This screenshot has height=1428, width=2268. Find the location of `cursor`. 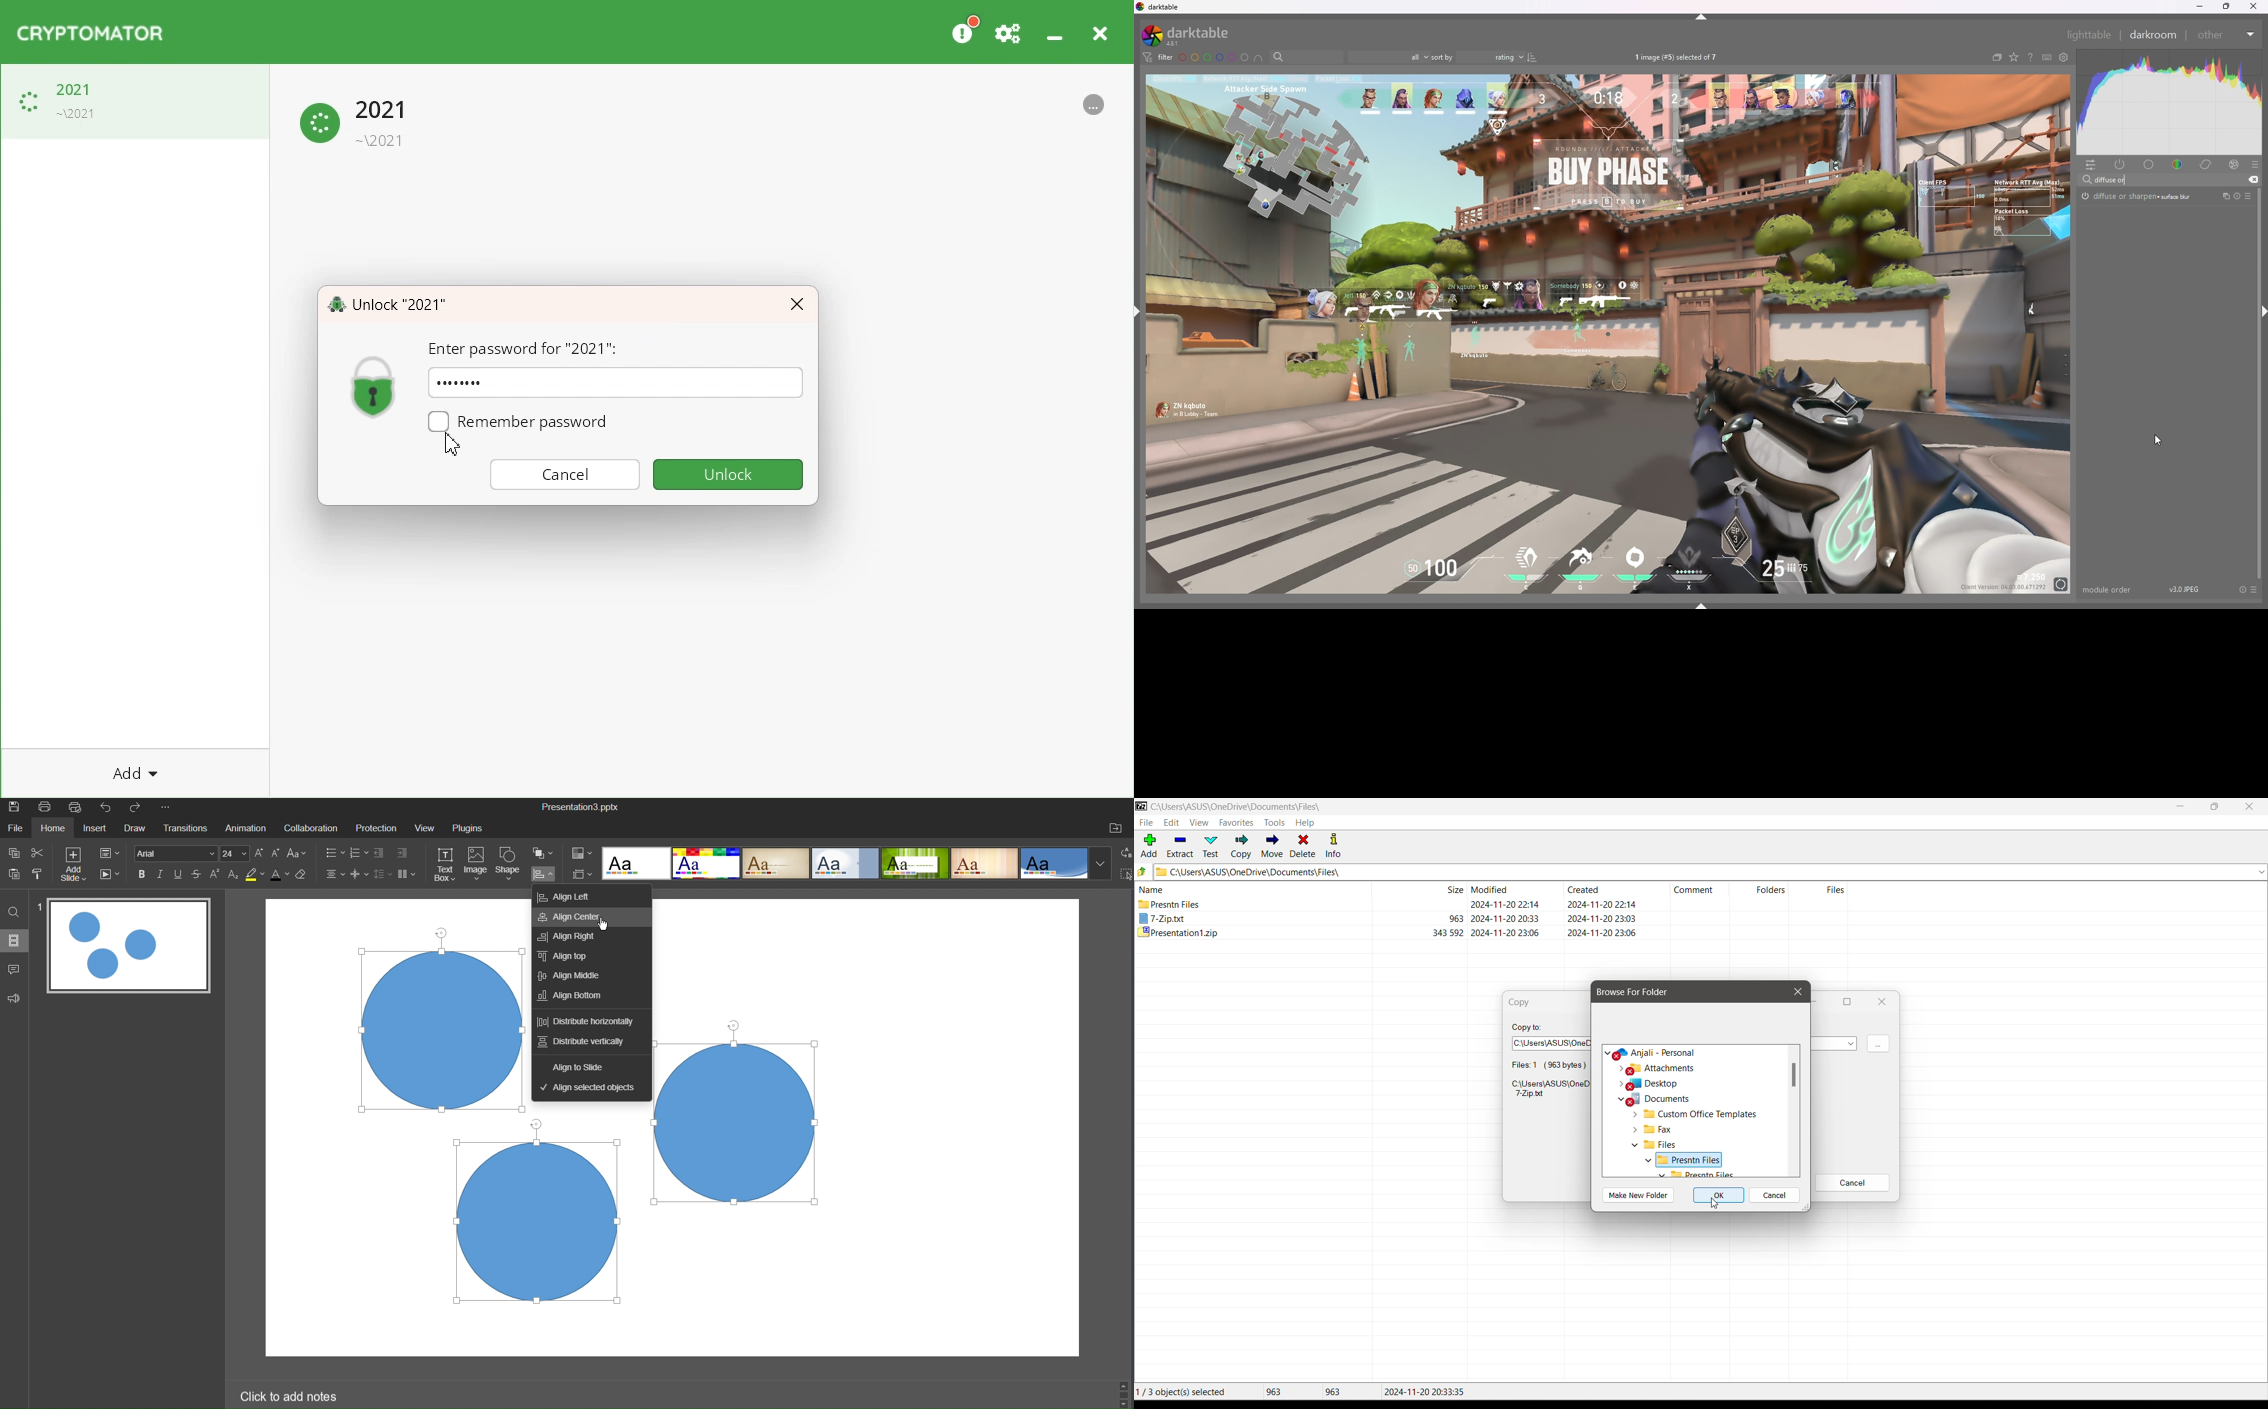

cursor is located at coordinates (2157, 438).